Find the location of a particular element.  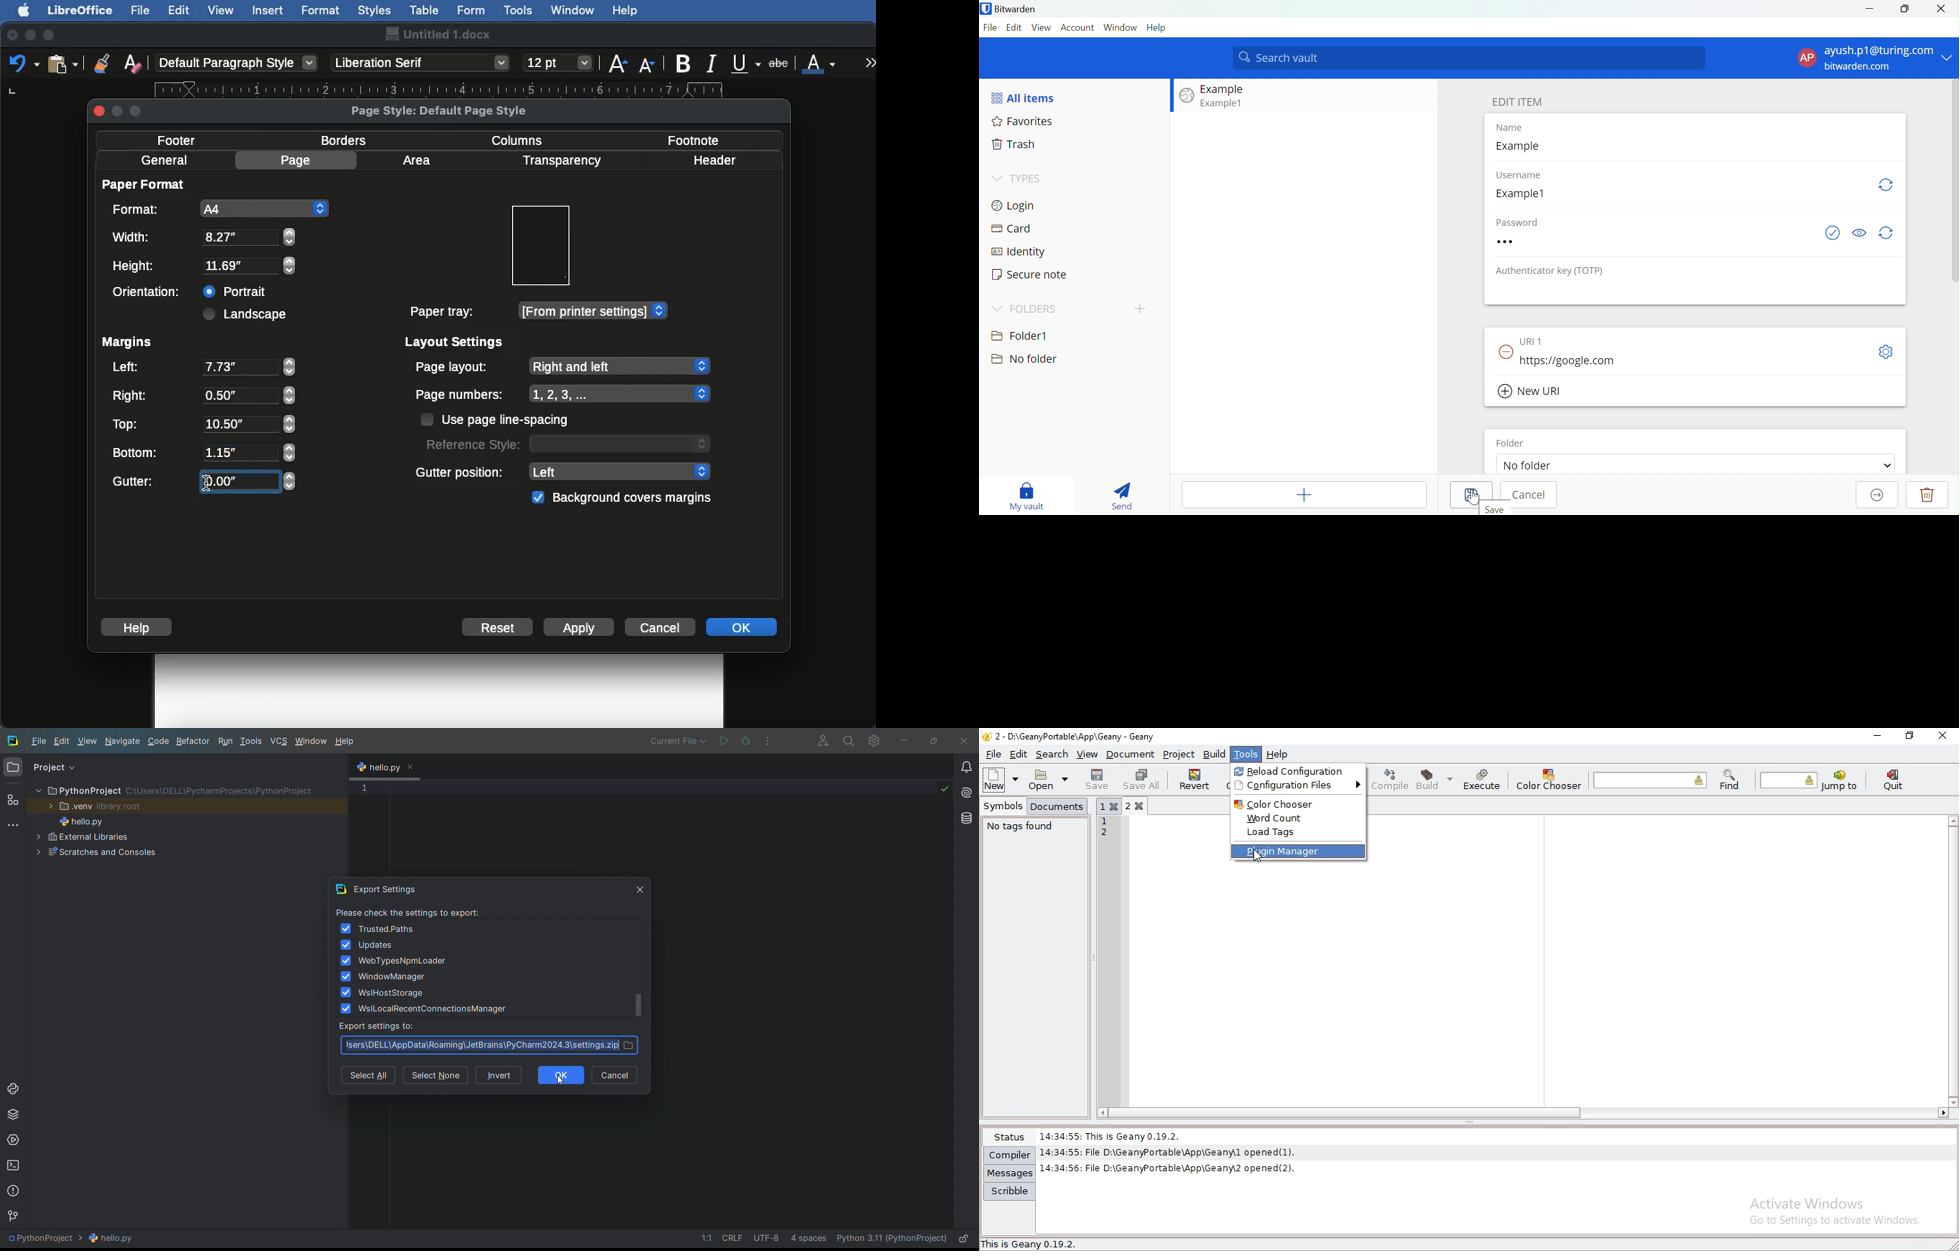

Identity is located at coordinates (1019, 252).